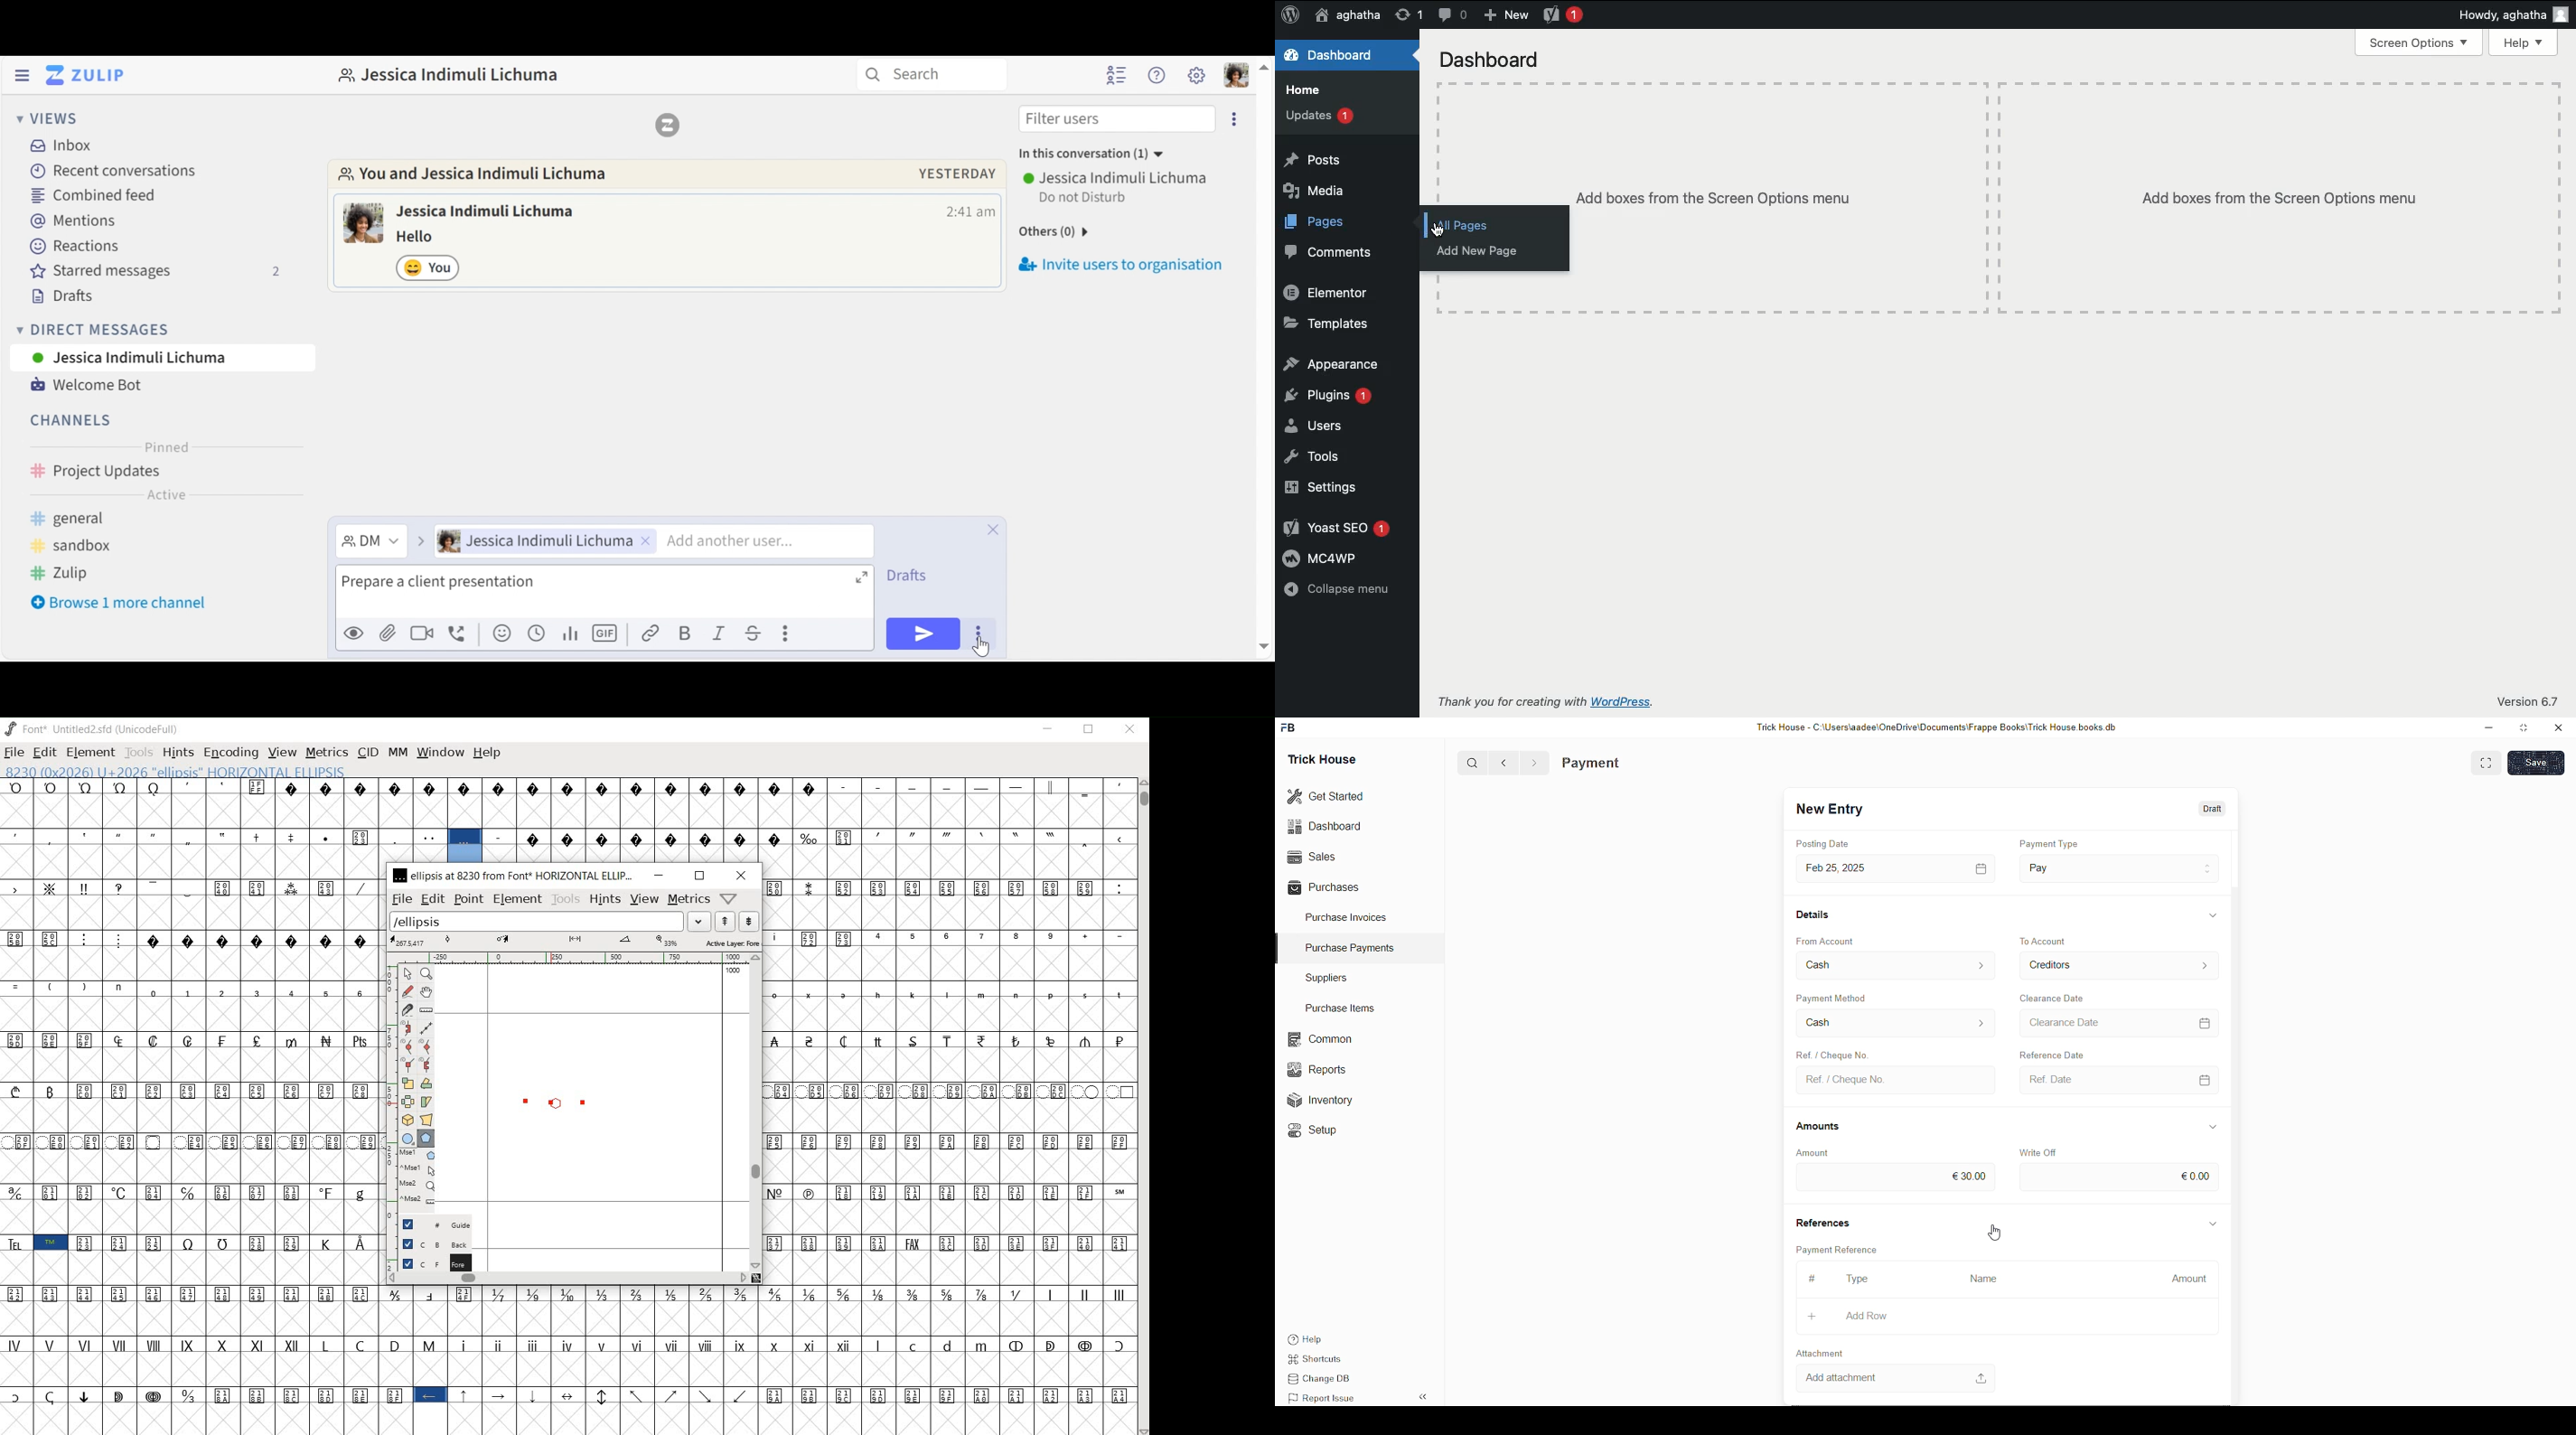 This screenshot has width=2576, height=1456. Describe the element at coordinates (156, 273) in the screenshot. I see `Starred messages` at that location.